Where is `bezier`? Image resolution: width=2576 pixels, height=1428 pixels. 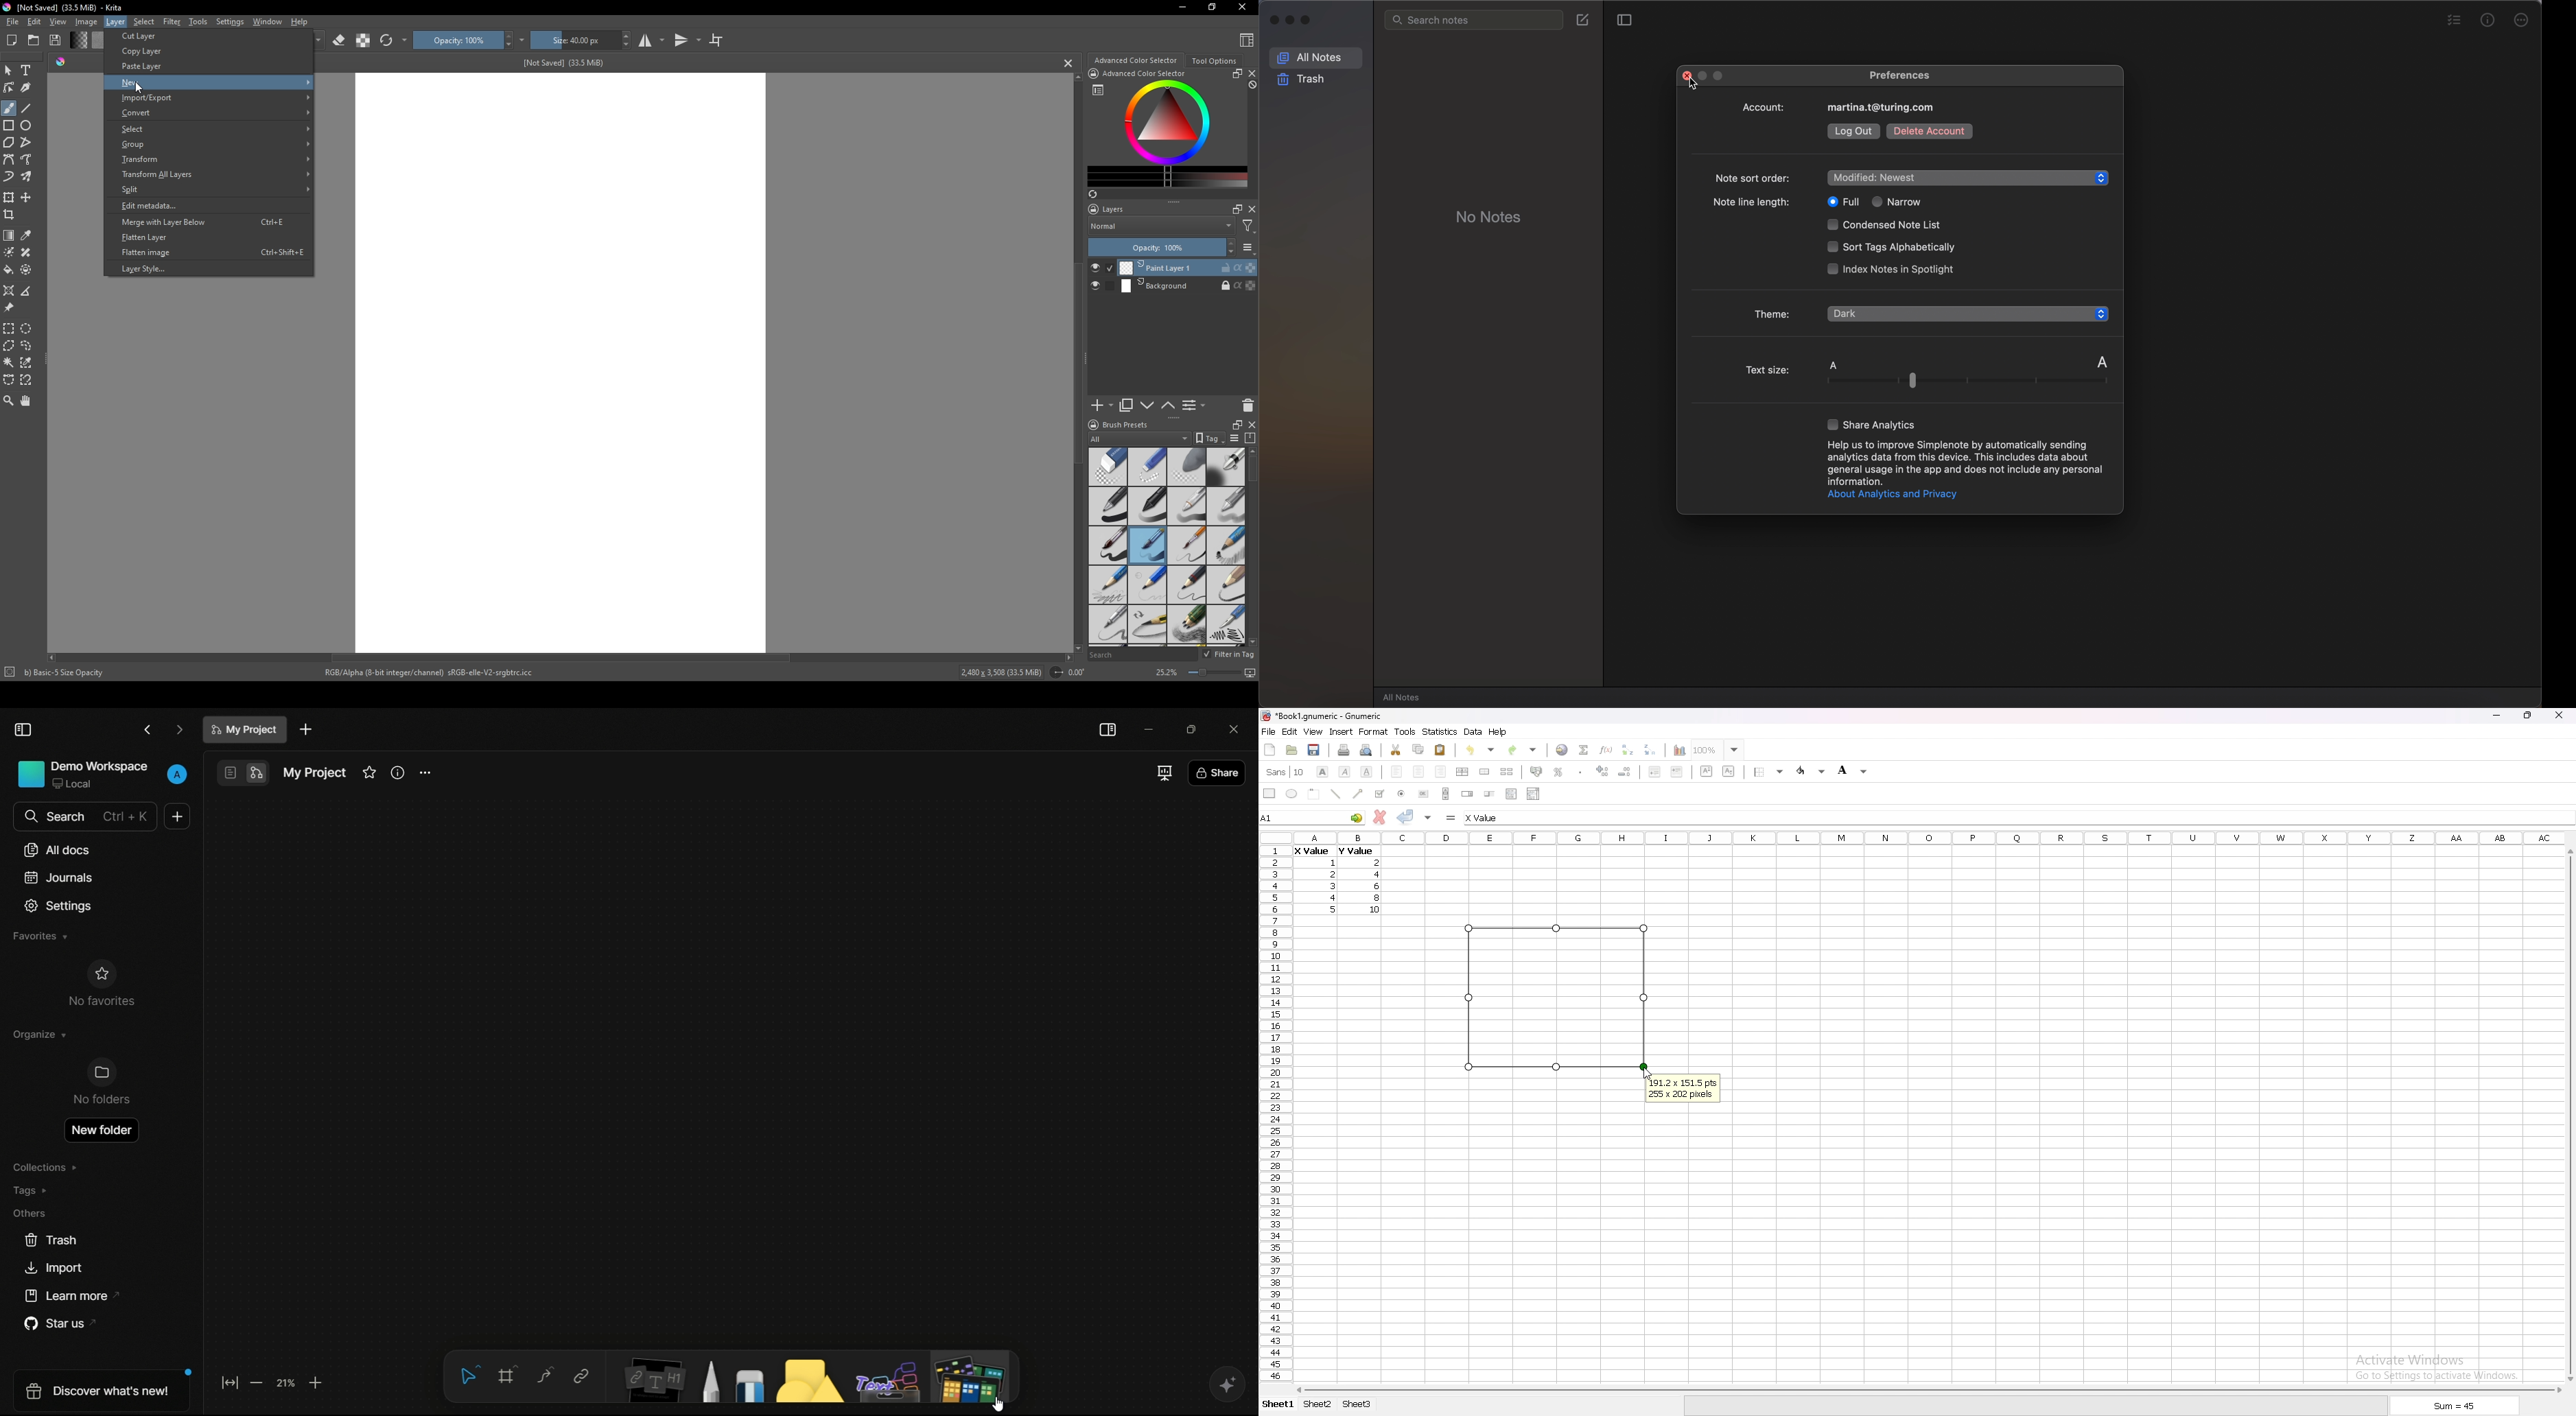
bezier is located at coordinates (9, 160).